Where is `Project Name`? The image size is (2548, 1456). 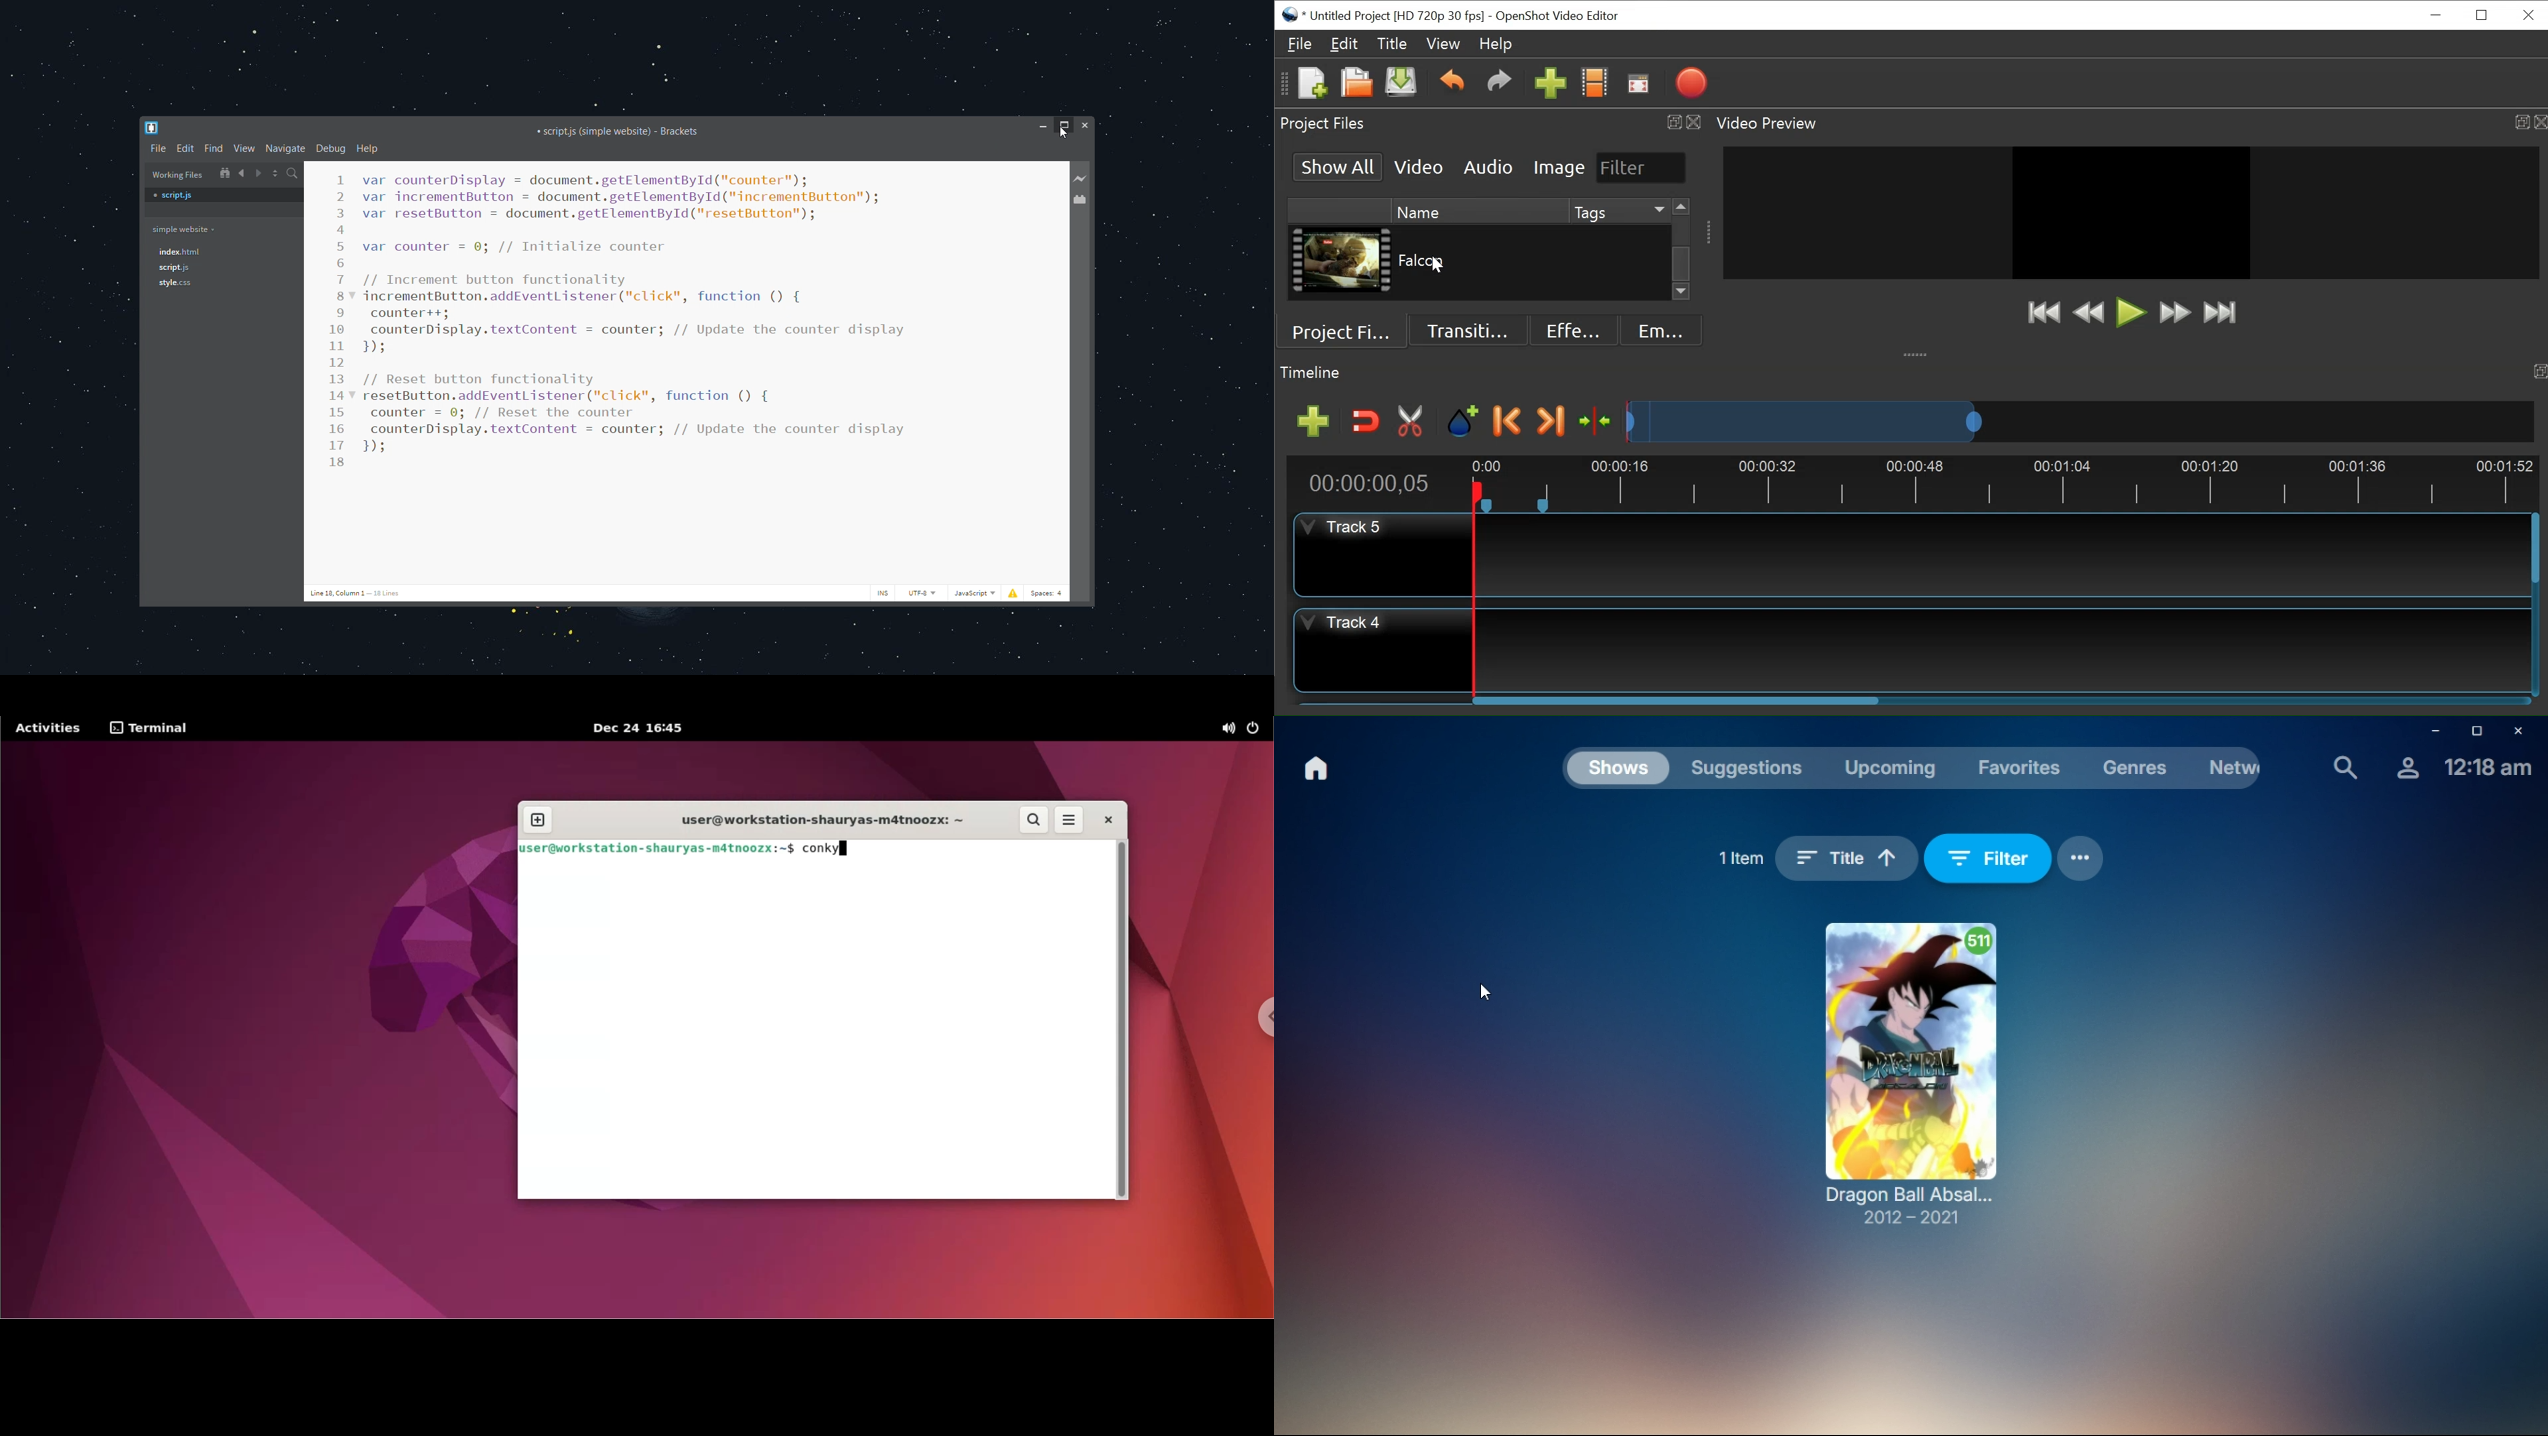 Project Name is located at coordinates (1400, 15).